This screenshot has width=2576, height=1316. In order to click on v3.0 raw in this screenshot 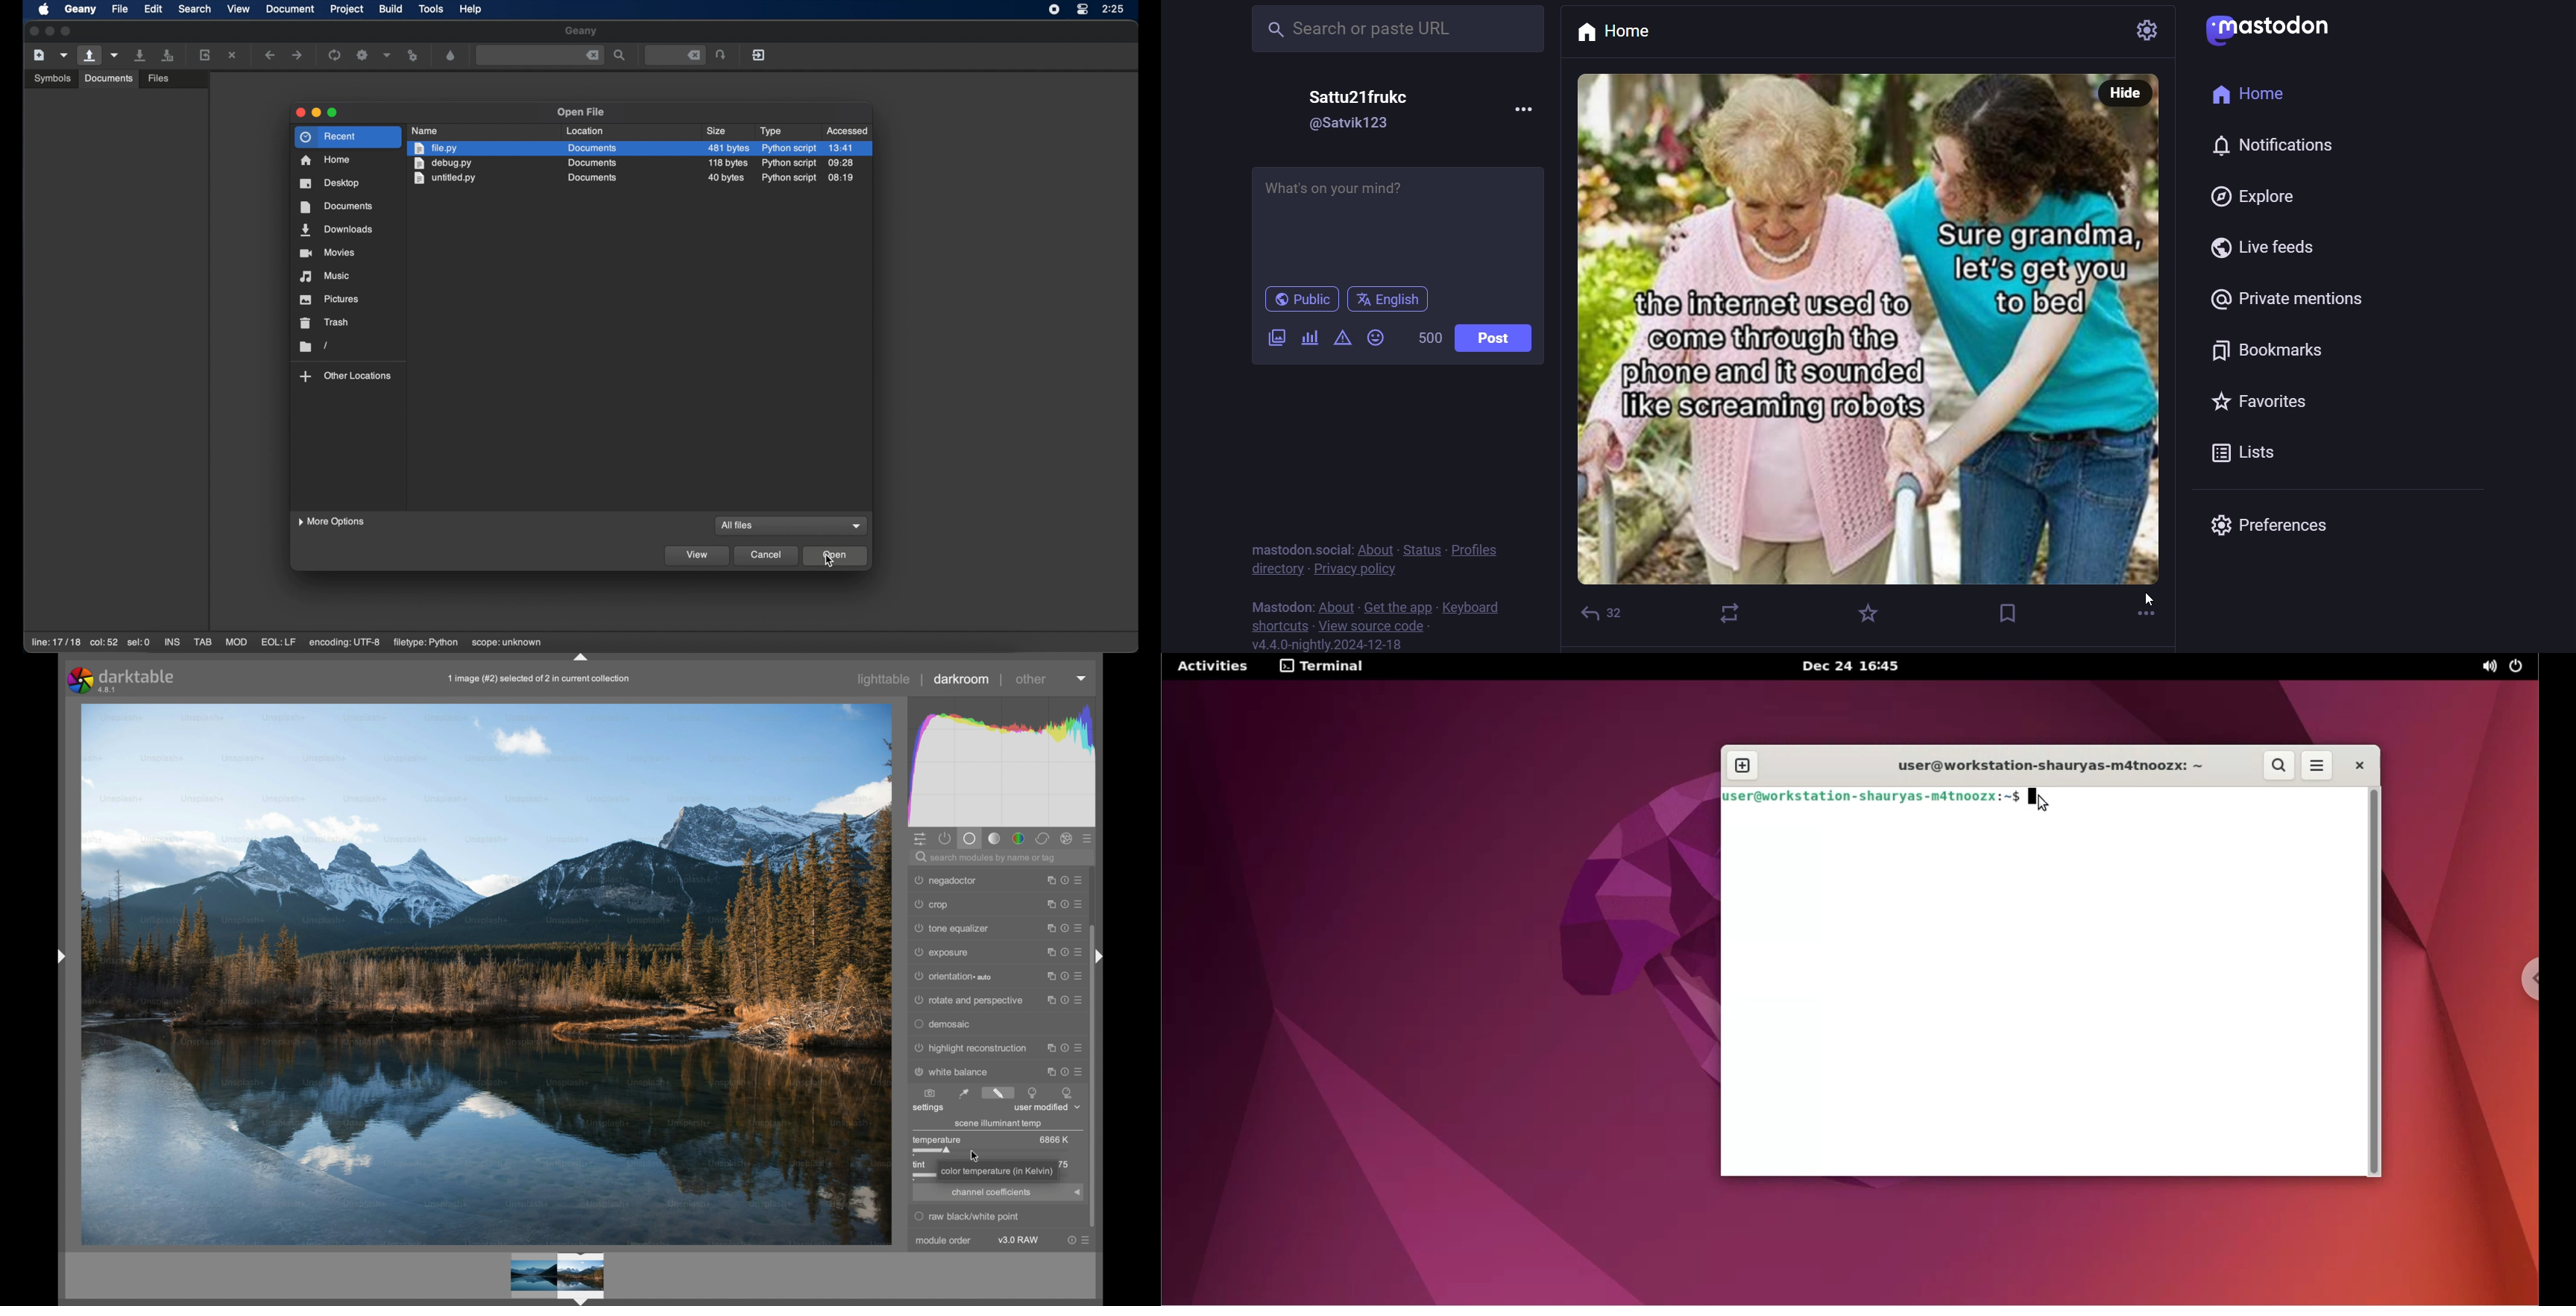, I will do `click(1019, 1240)`.